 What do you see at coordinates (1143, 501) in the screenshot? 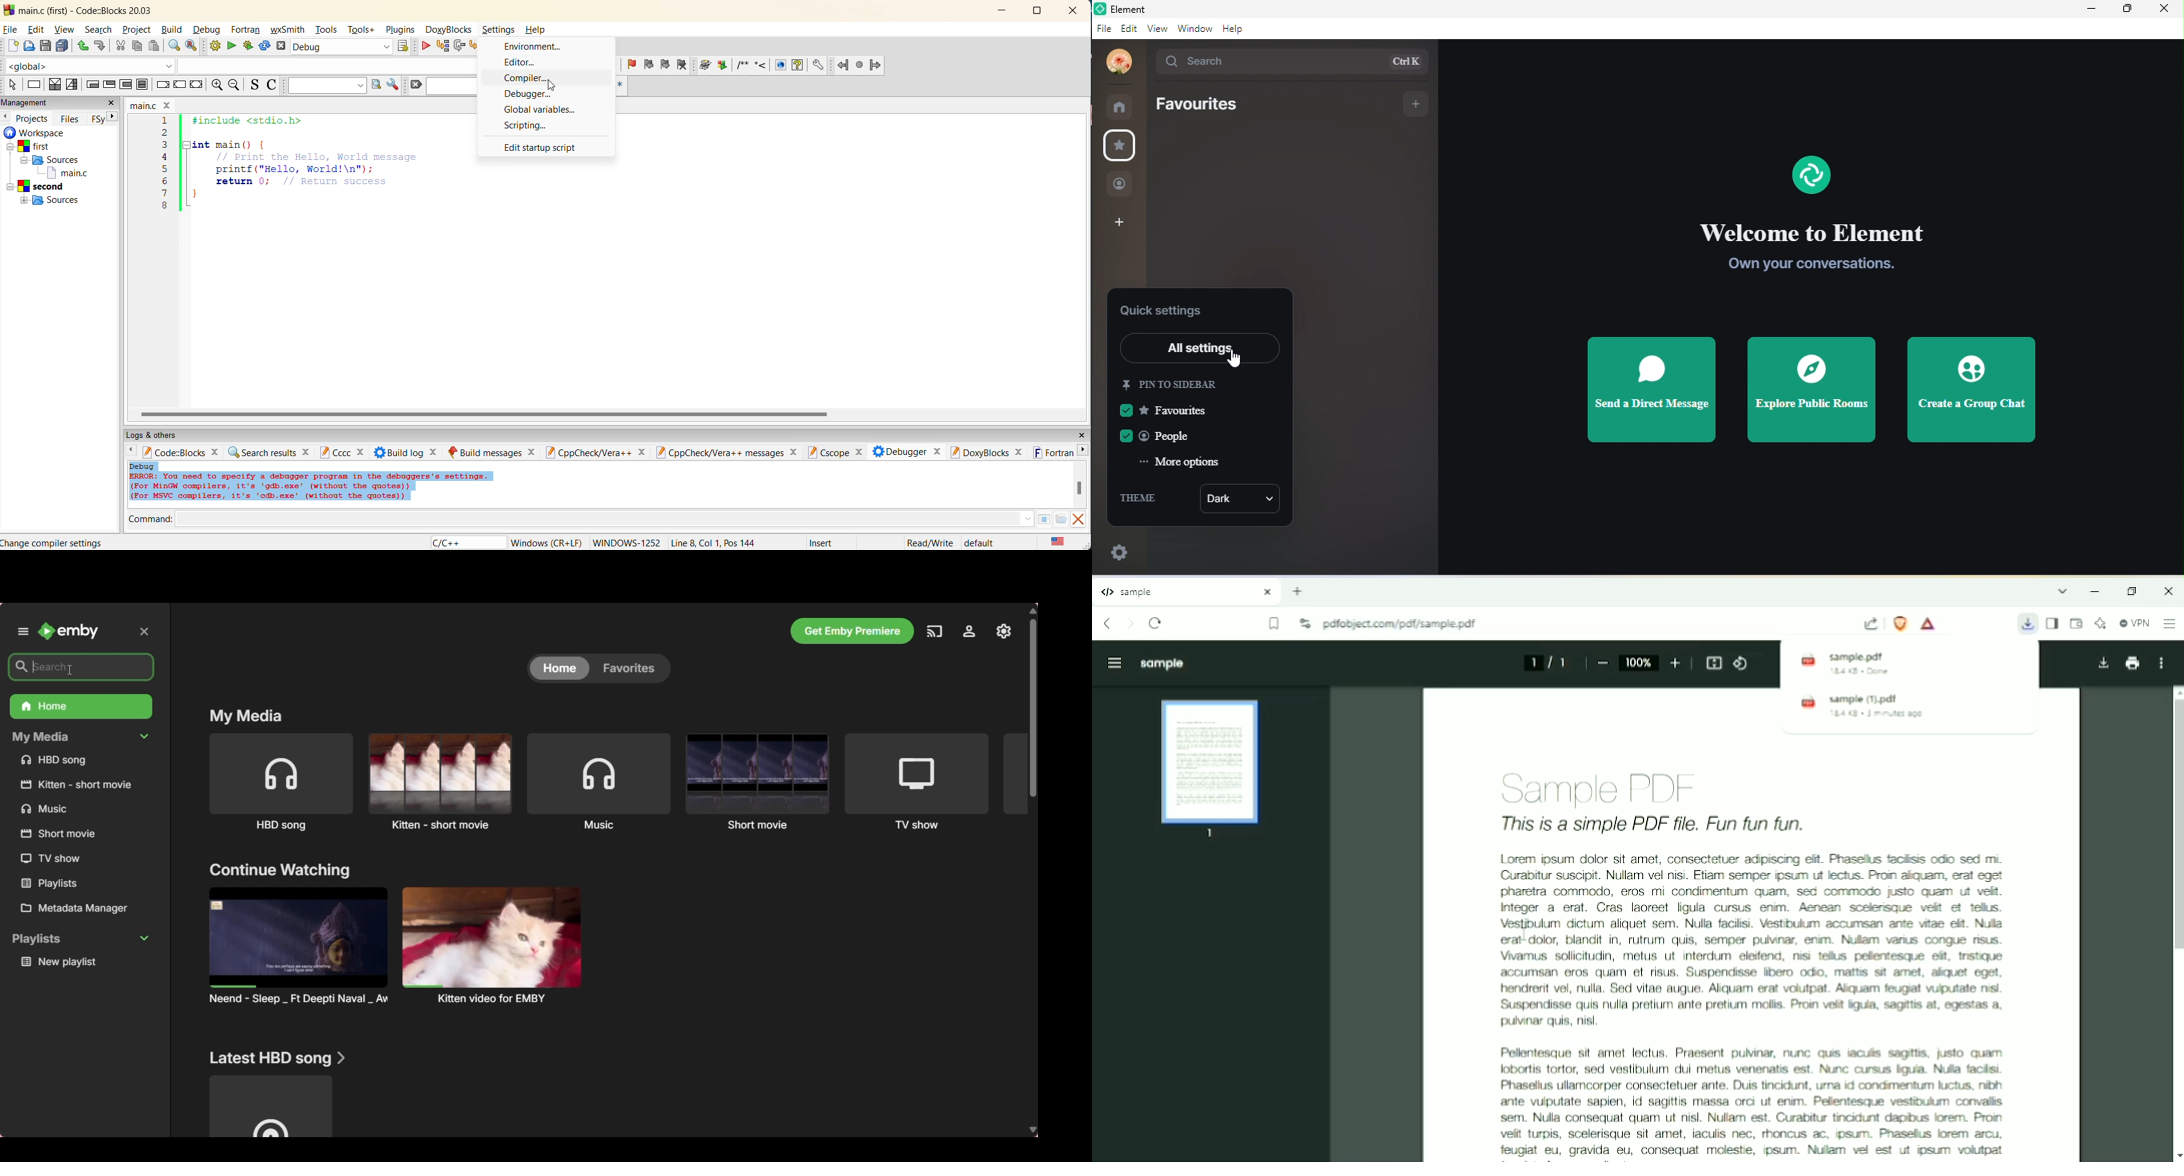
I see `theme` at bounding box center [1143, 501].